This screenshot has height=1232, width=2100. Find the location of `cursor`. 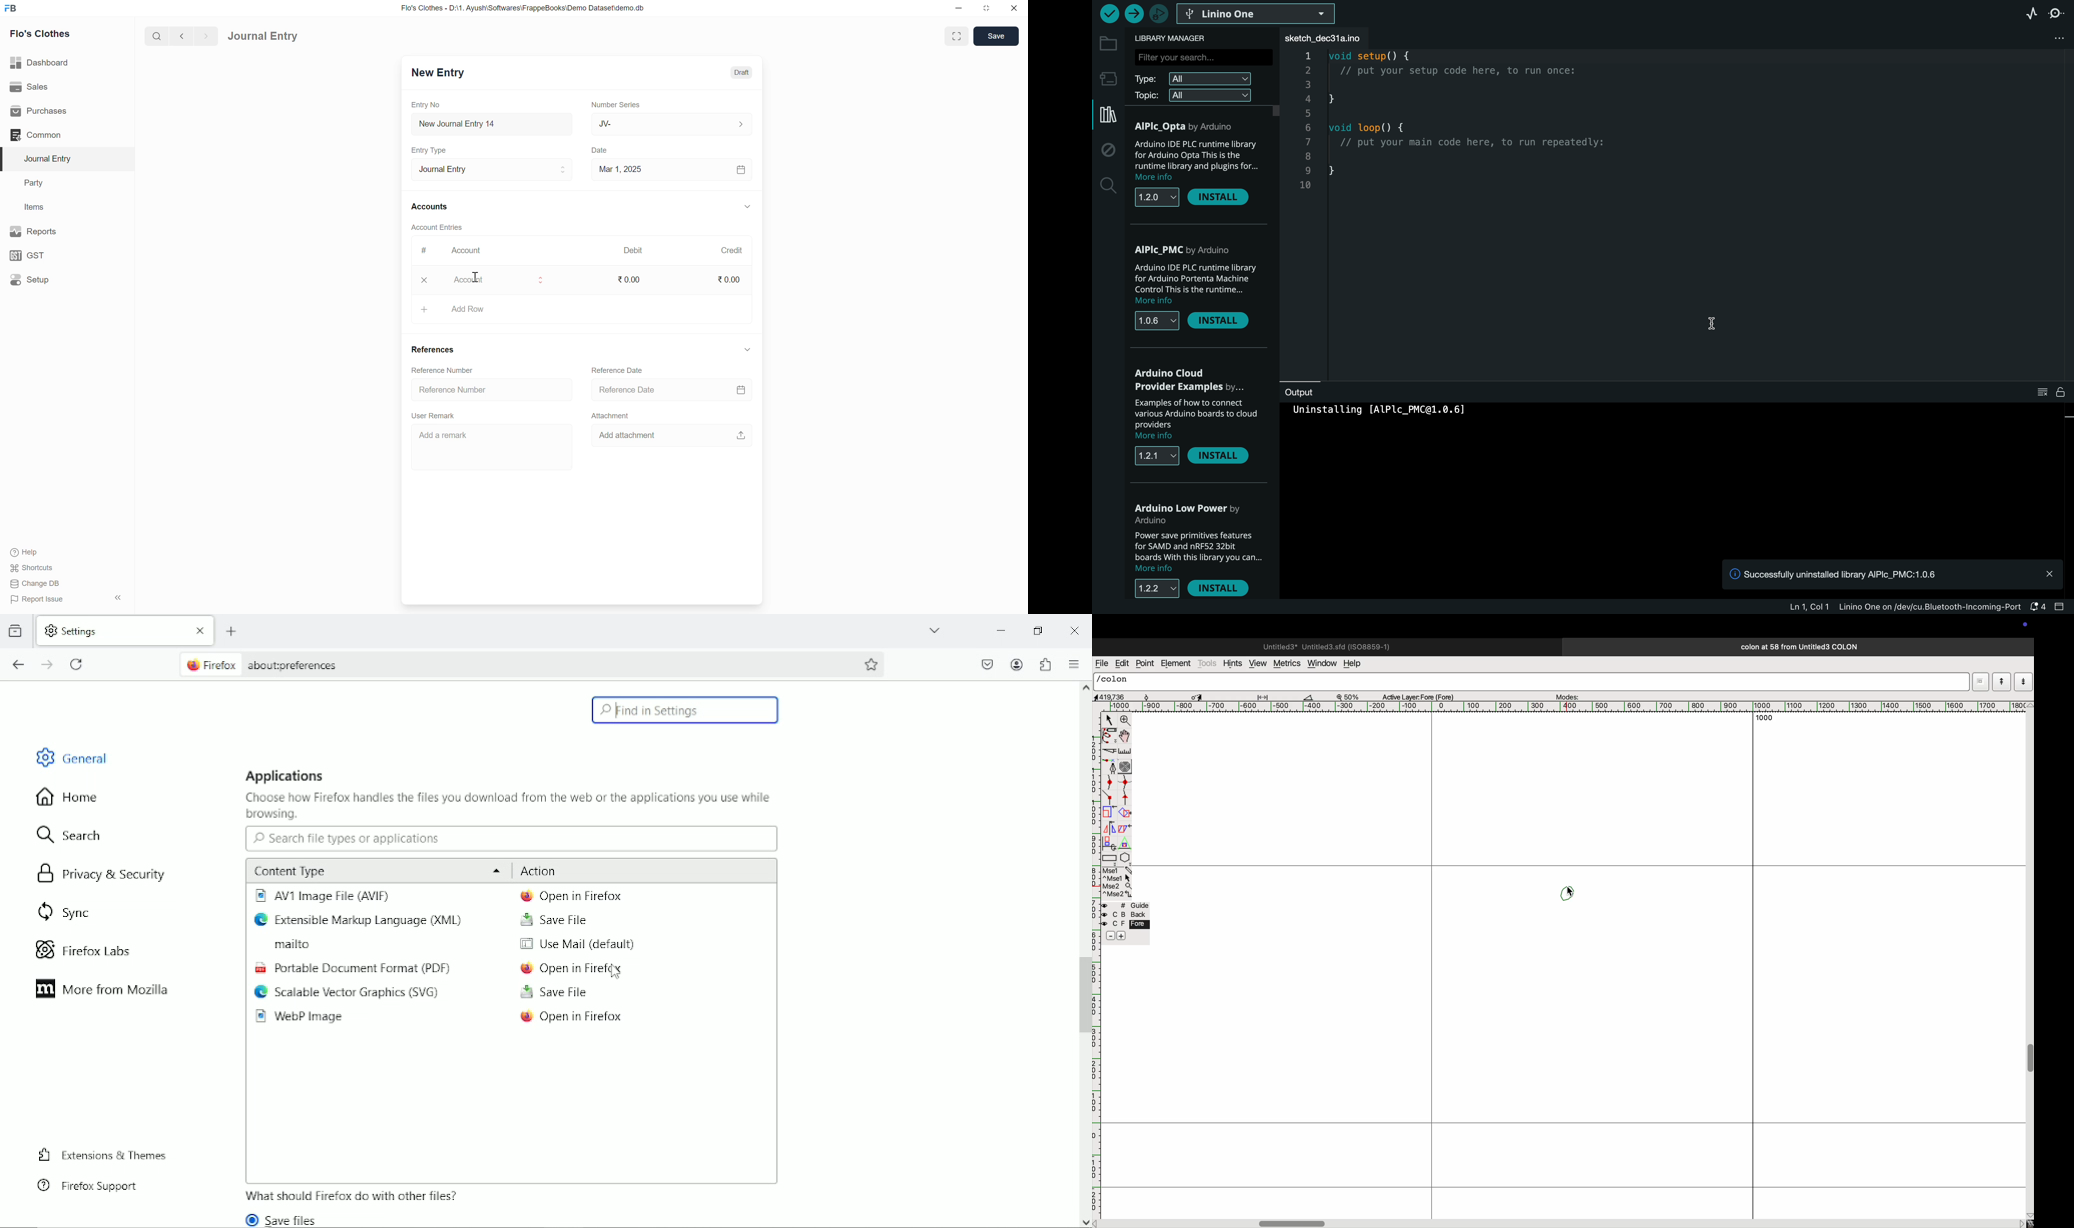

cursor is located at coordinates (1572, 892).